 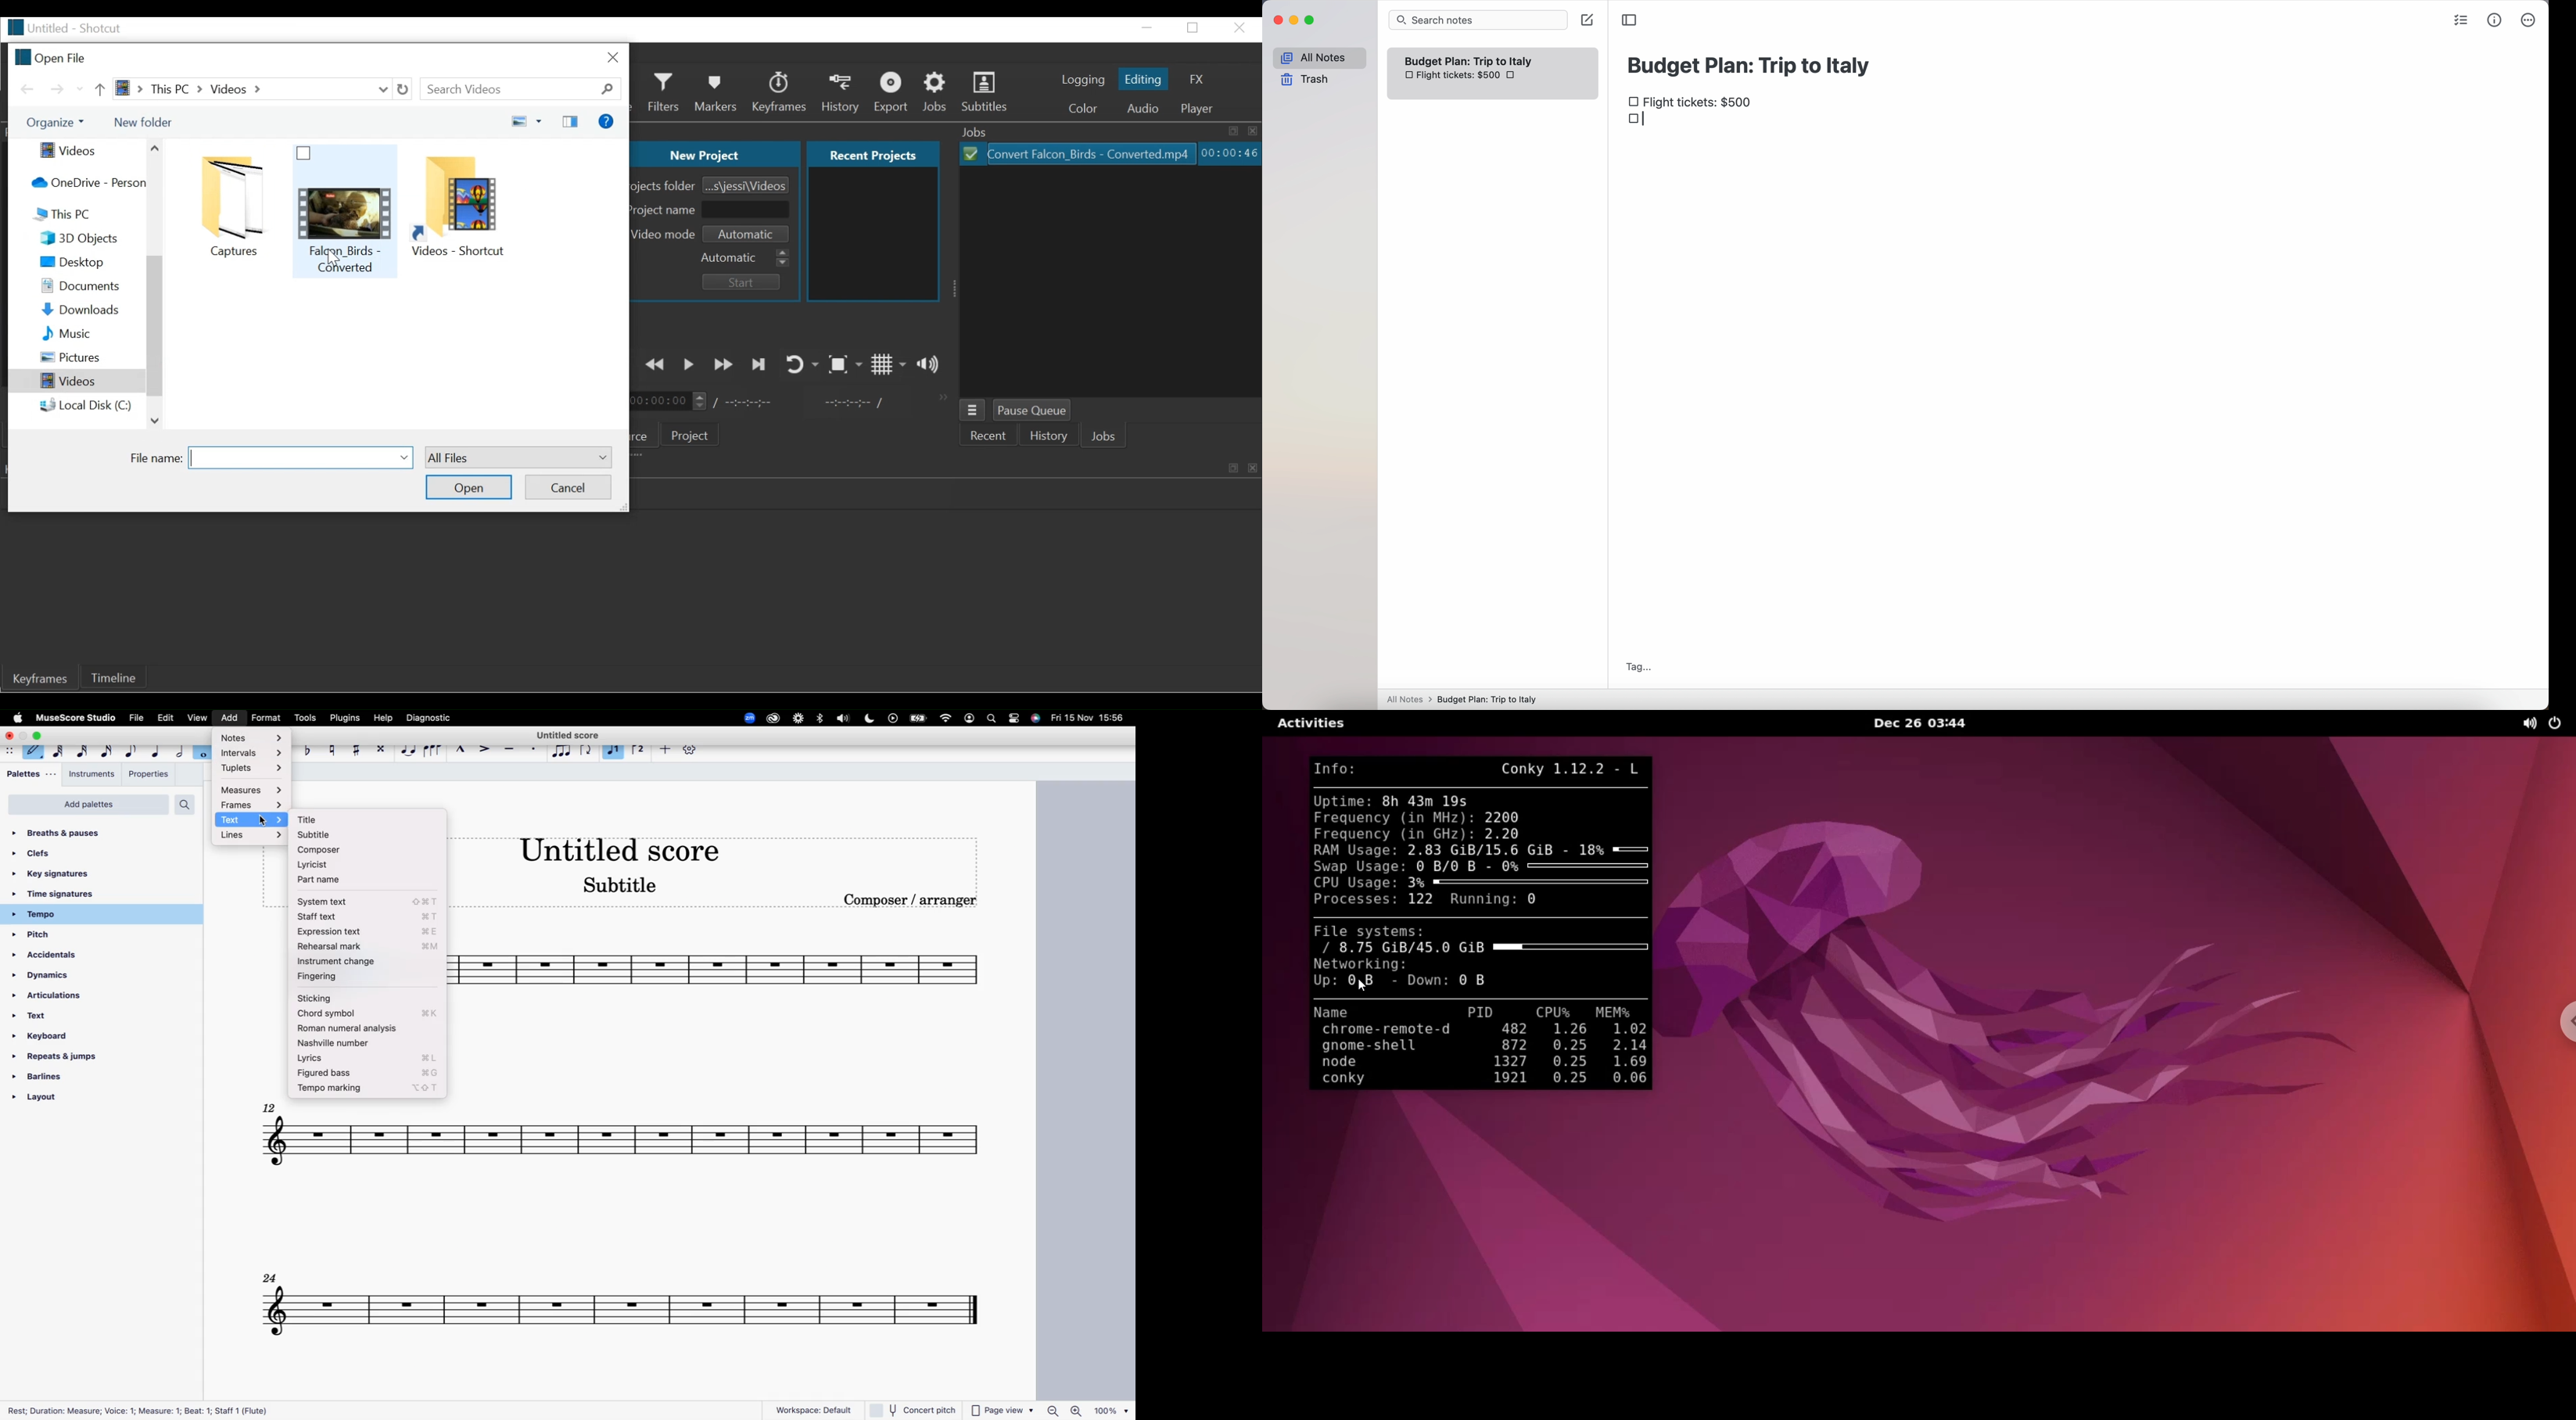 I want to click on diagnostic, so click(x=429, y=717).